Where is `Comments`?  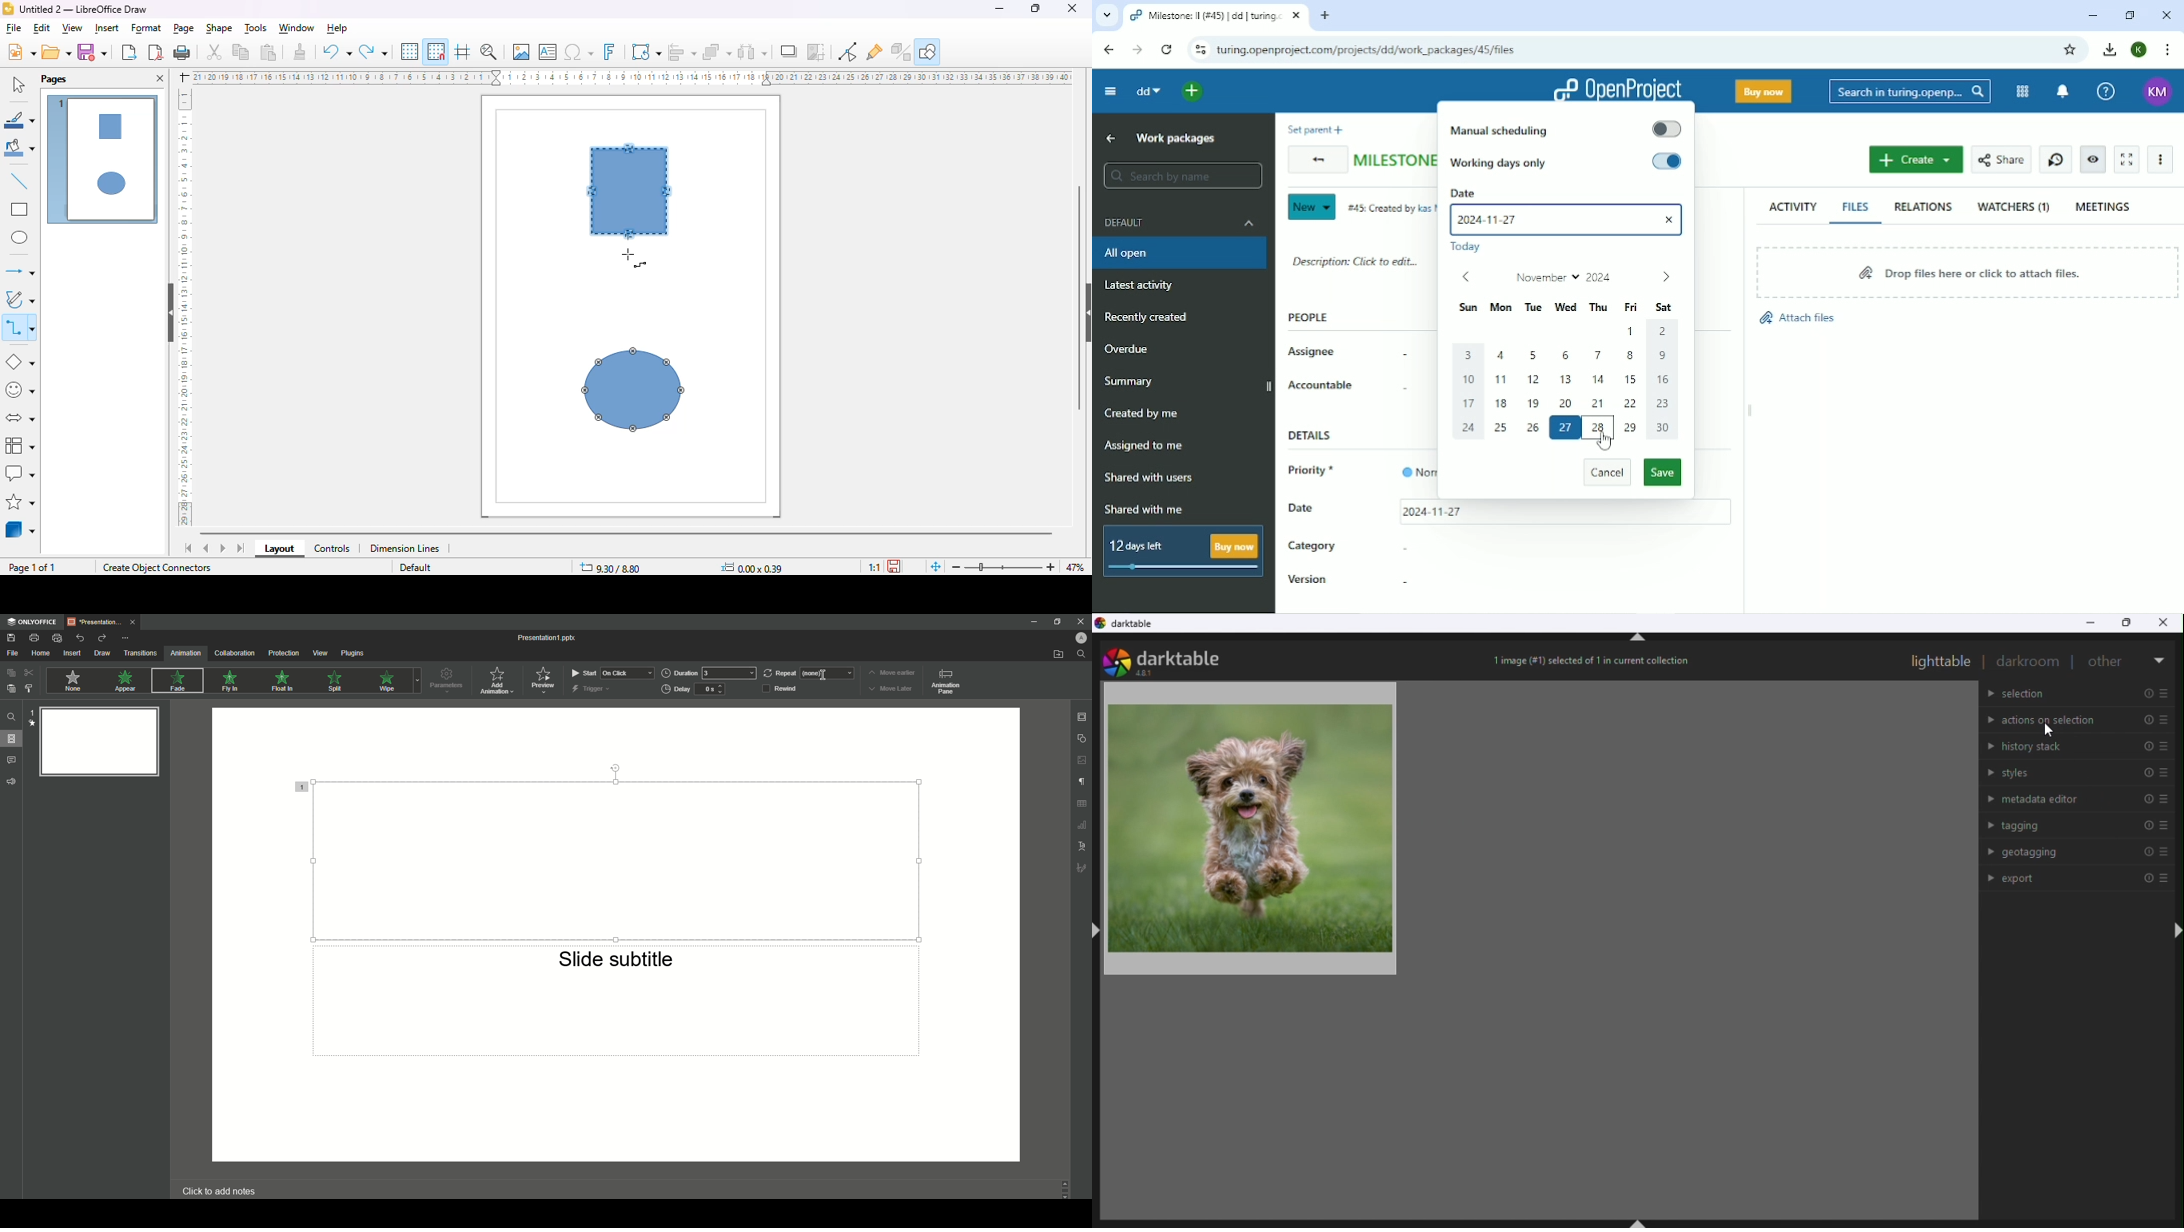 Comments is located at coordinates (12, 761).